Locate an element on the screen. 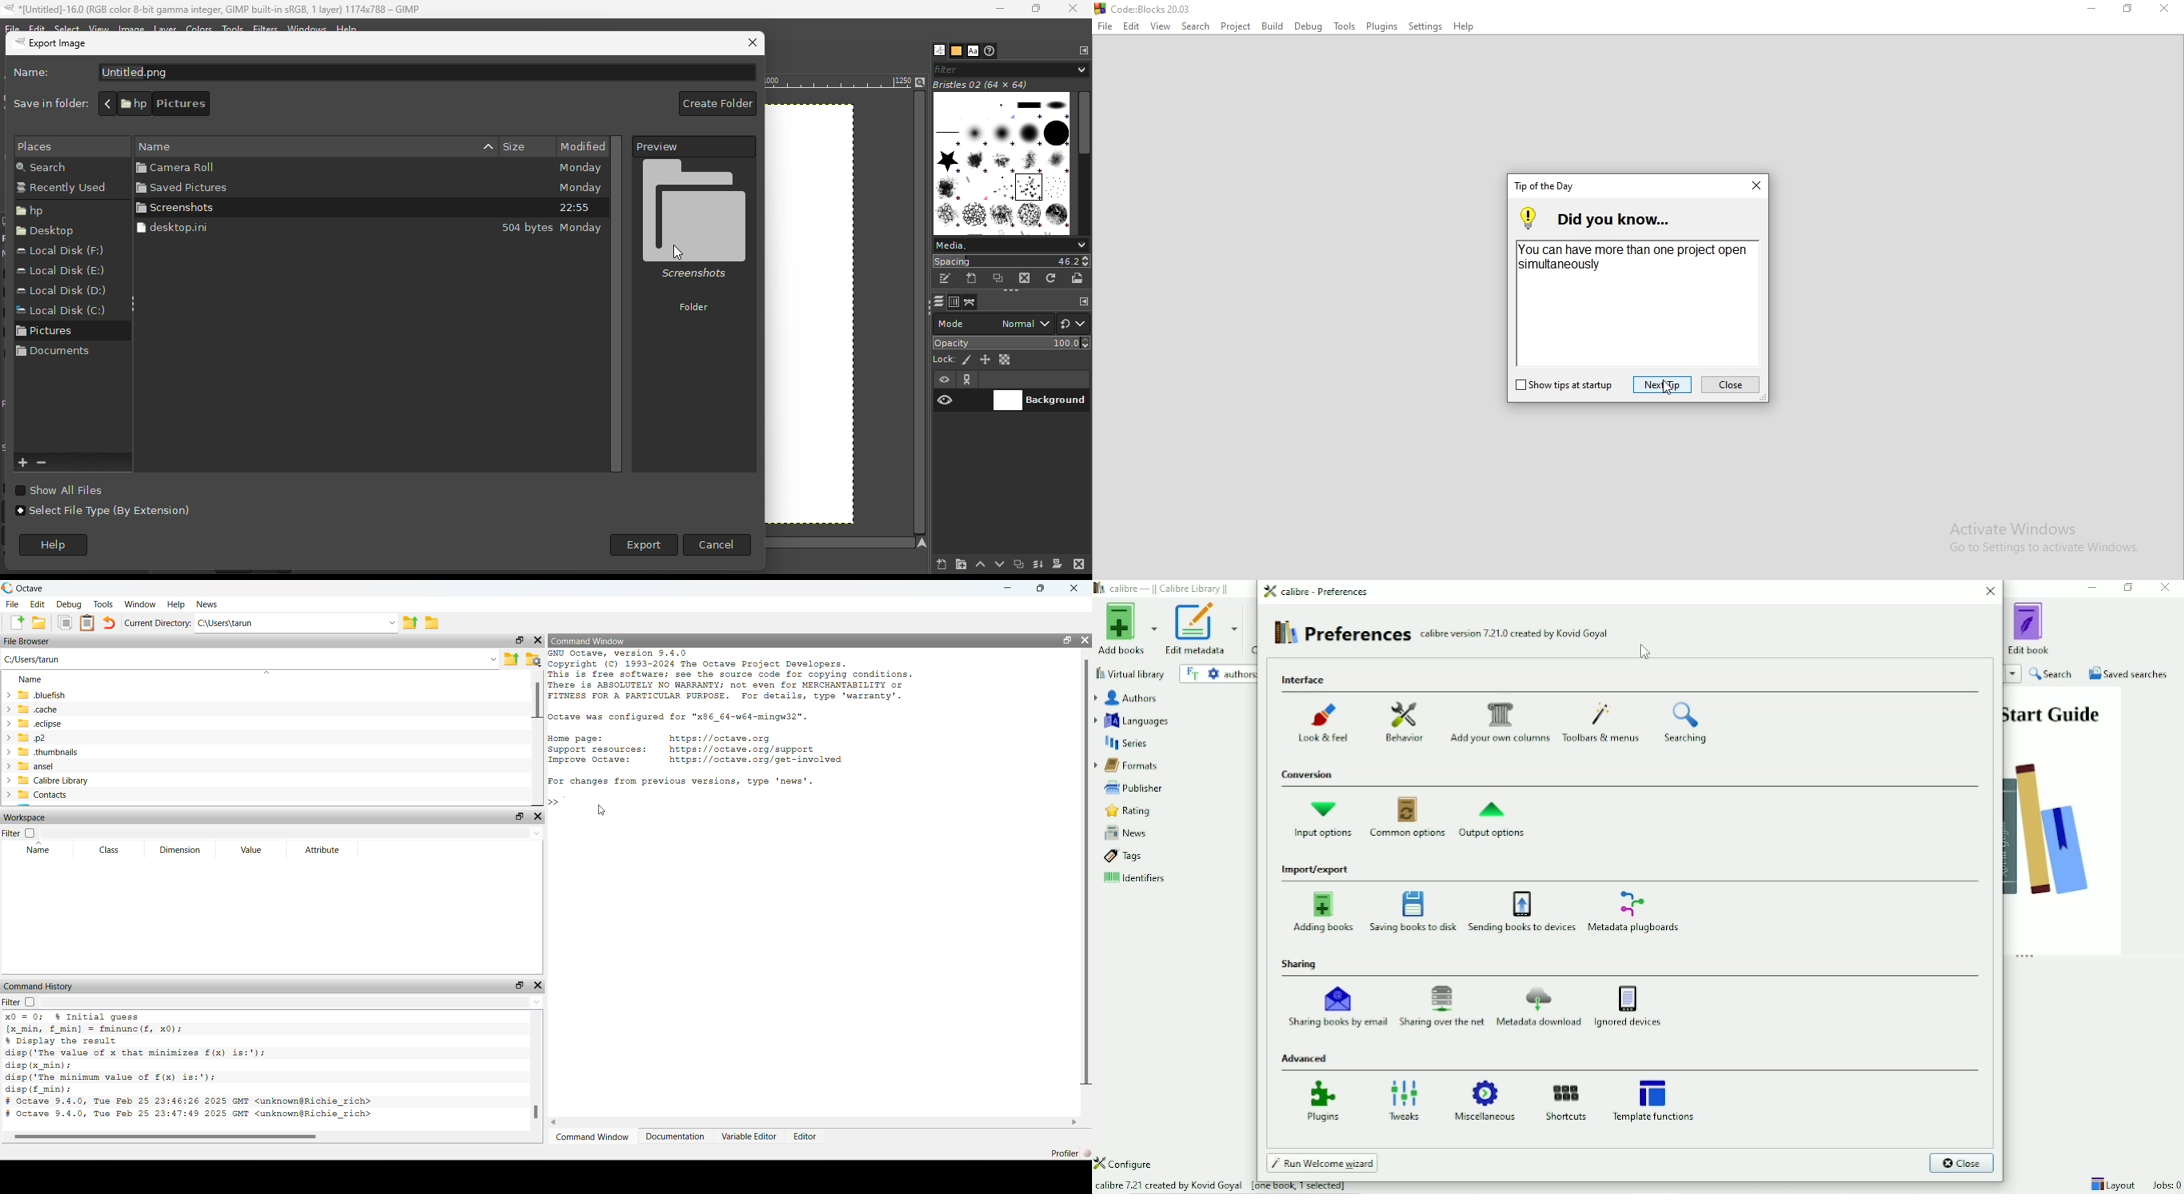 Image resolution: width=2184 pixels, height=1204 pixels. show tips at startup is located at coordinates (1563, 386).